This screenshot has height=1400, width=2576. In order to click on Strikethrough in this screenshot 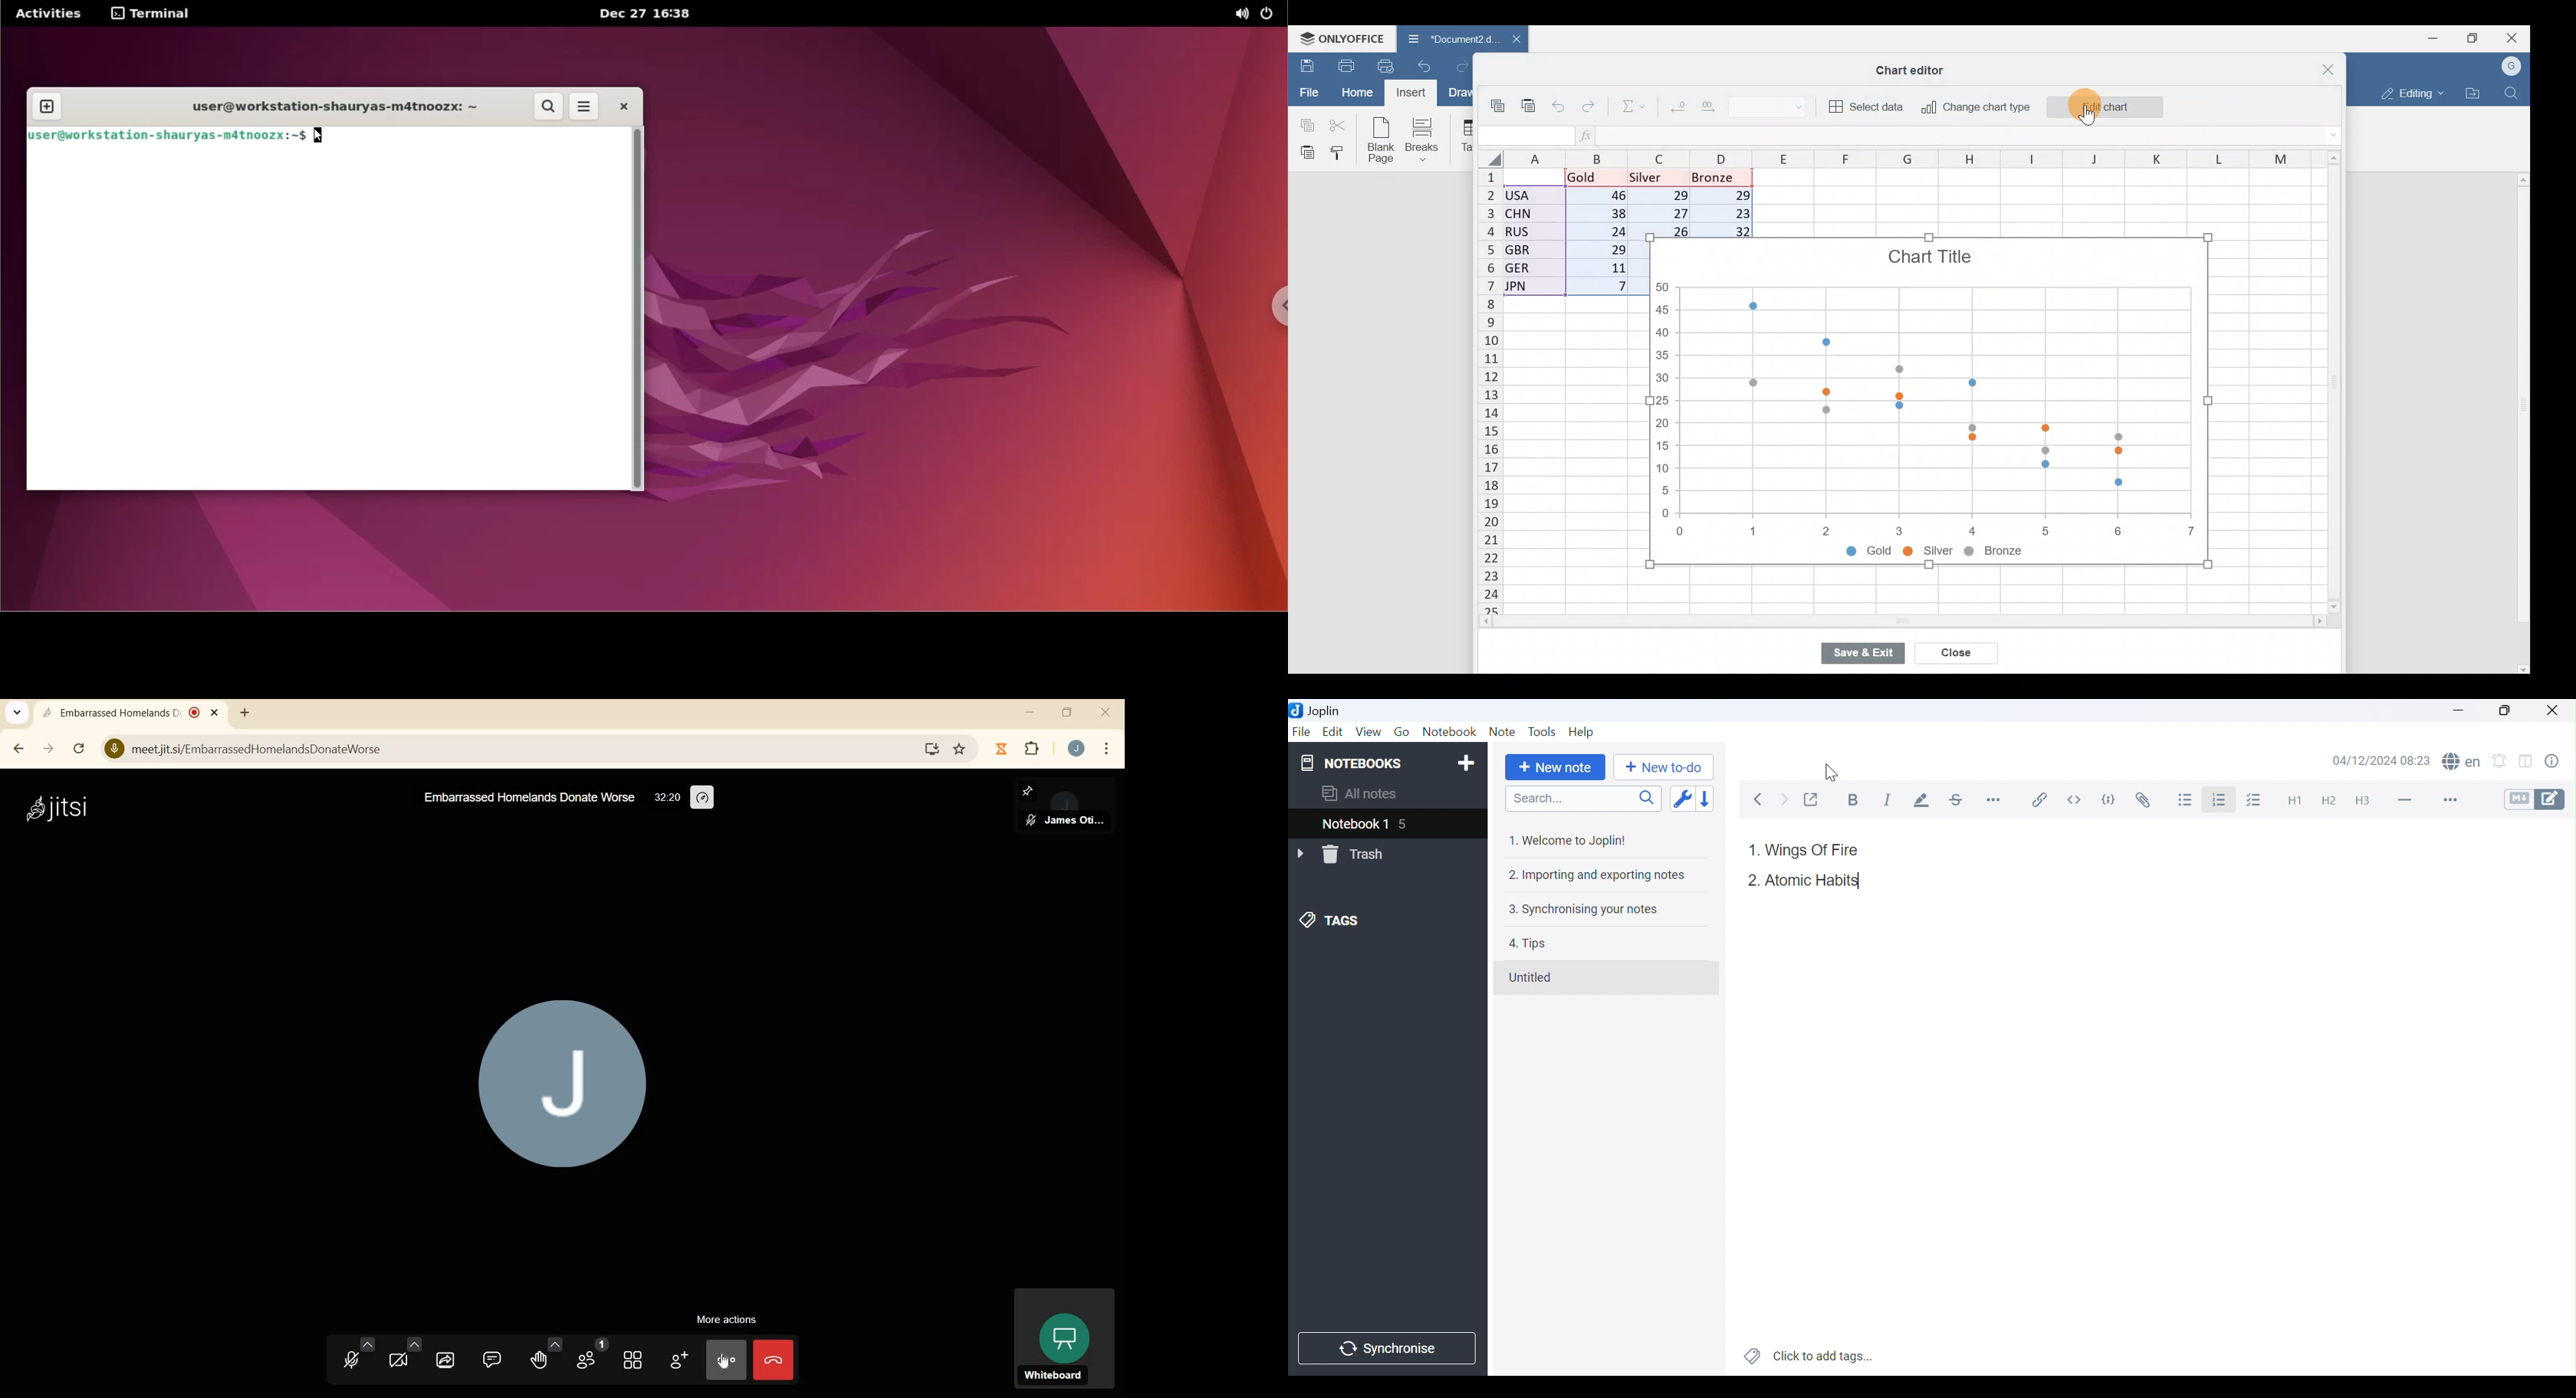, I will do `click(1959, 801)`.